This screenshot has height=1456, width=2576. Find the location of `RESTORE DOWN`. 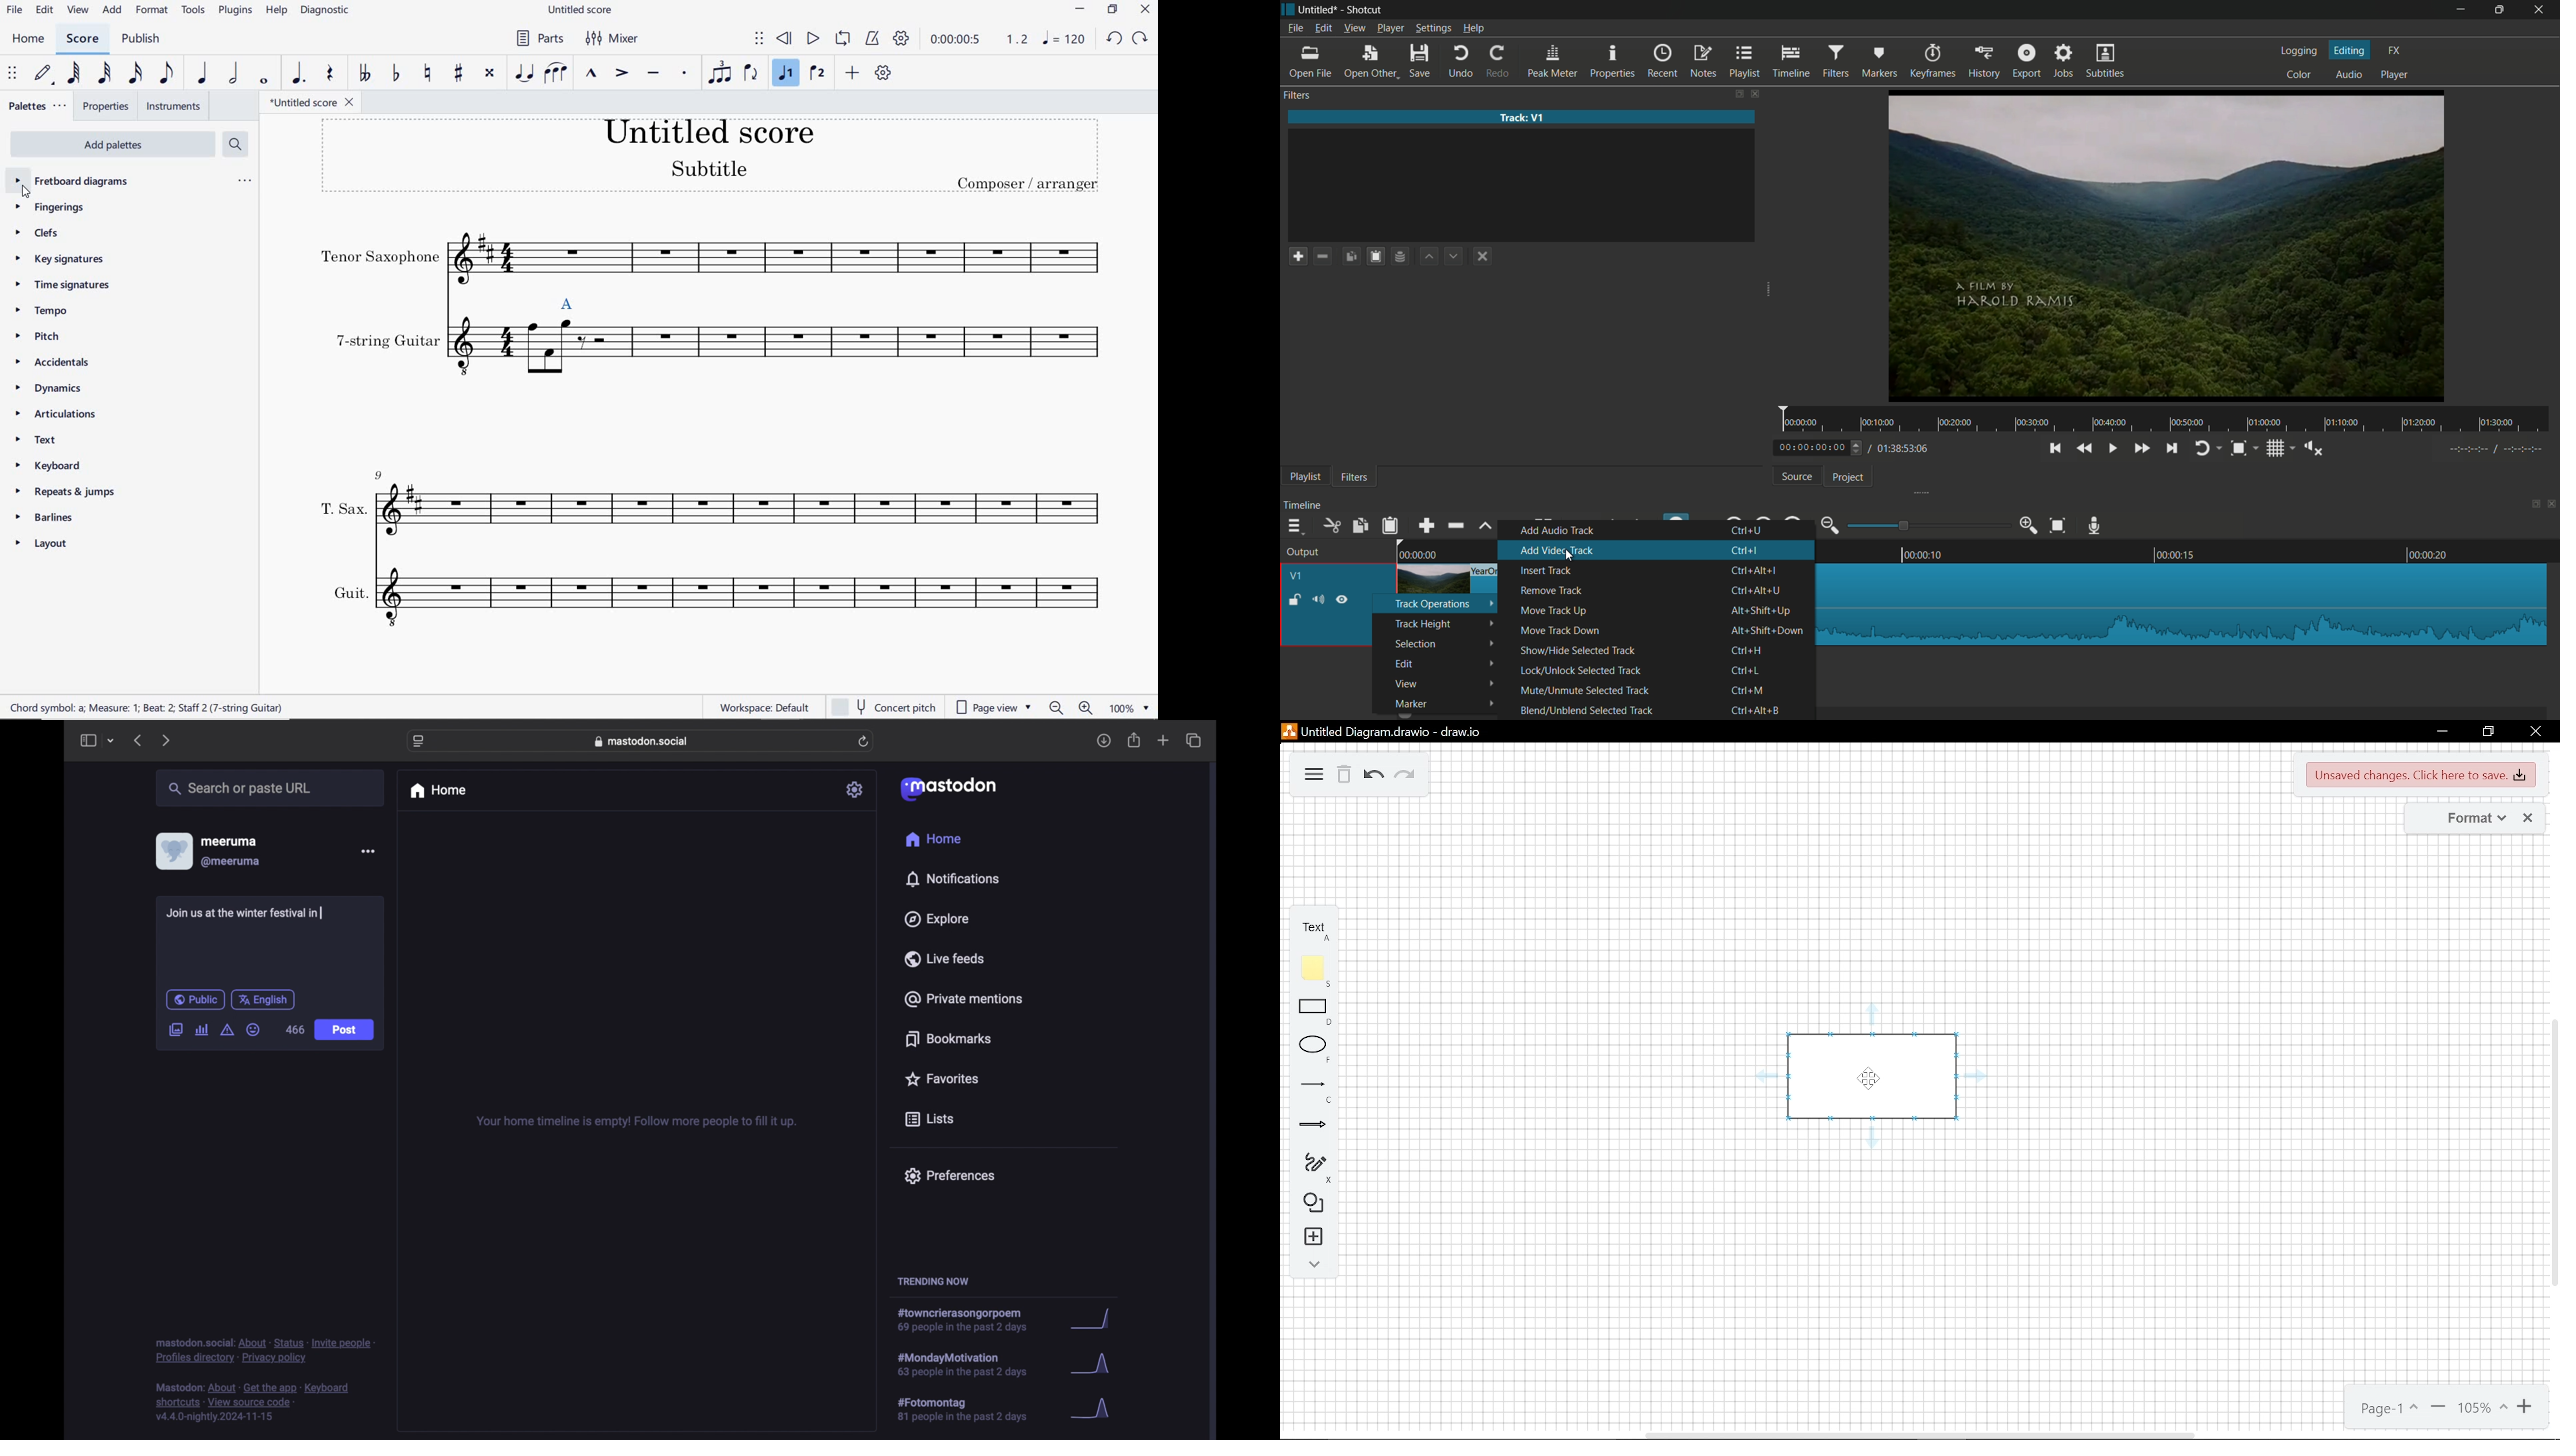

RESTORE DOWN is located at coordinates (1112, 11).